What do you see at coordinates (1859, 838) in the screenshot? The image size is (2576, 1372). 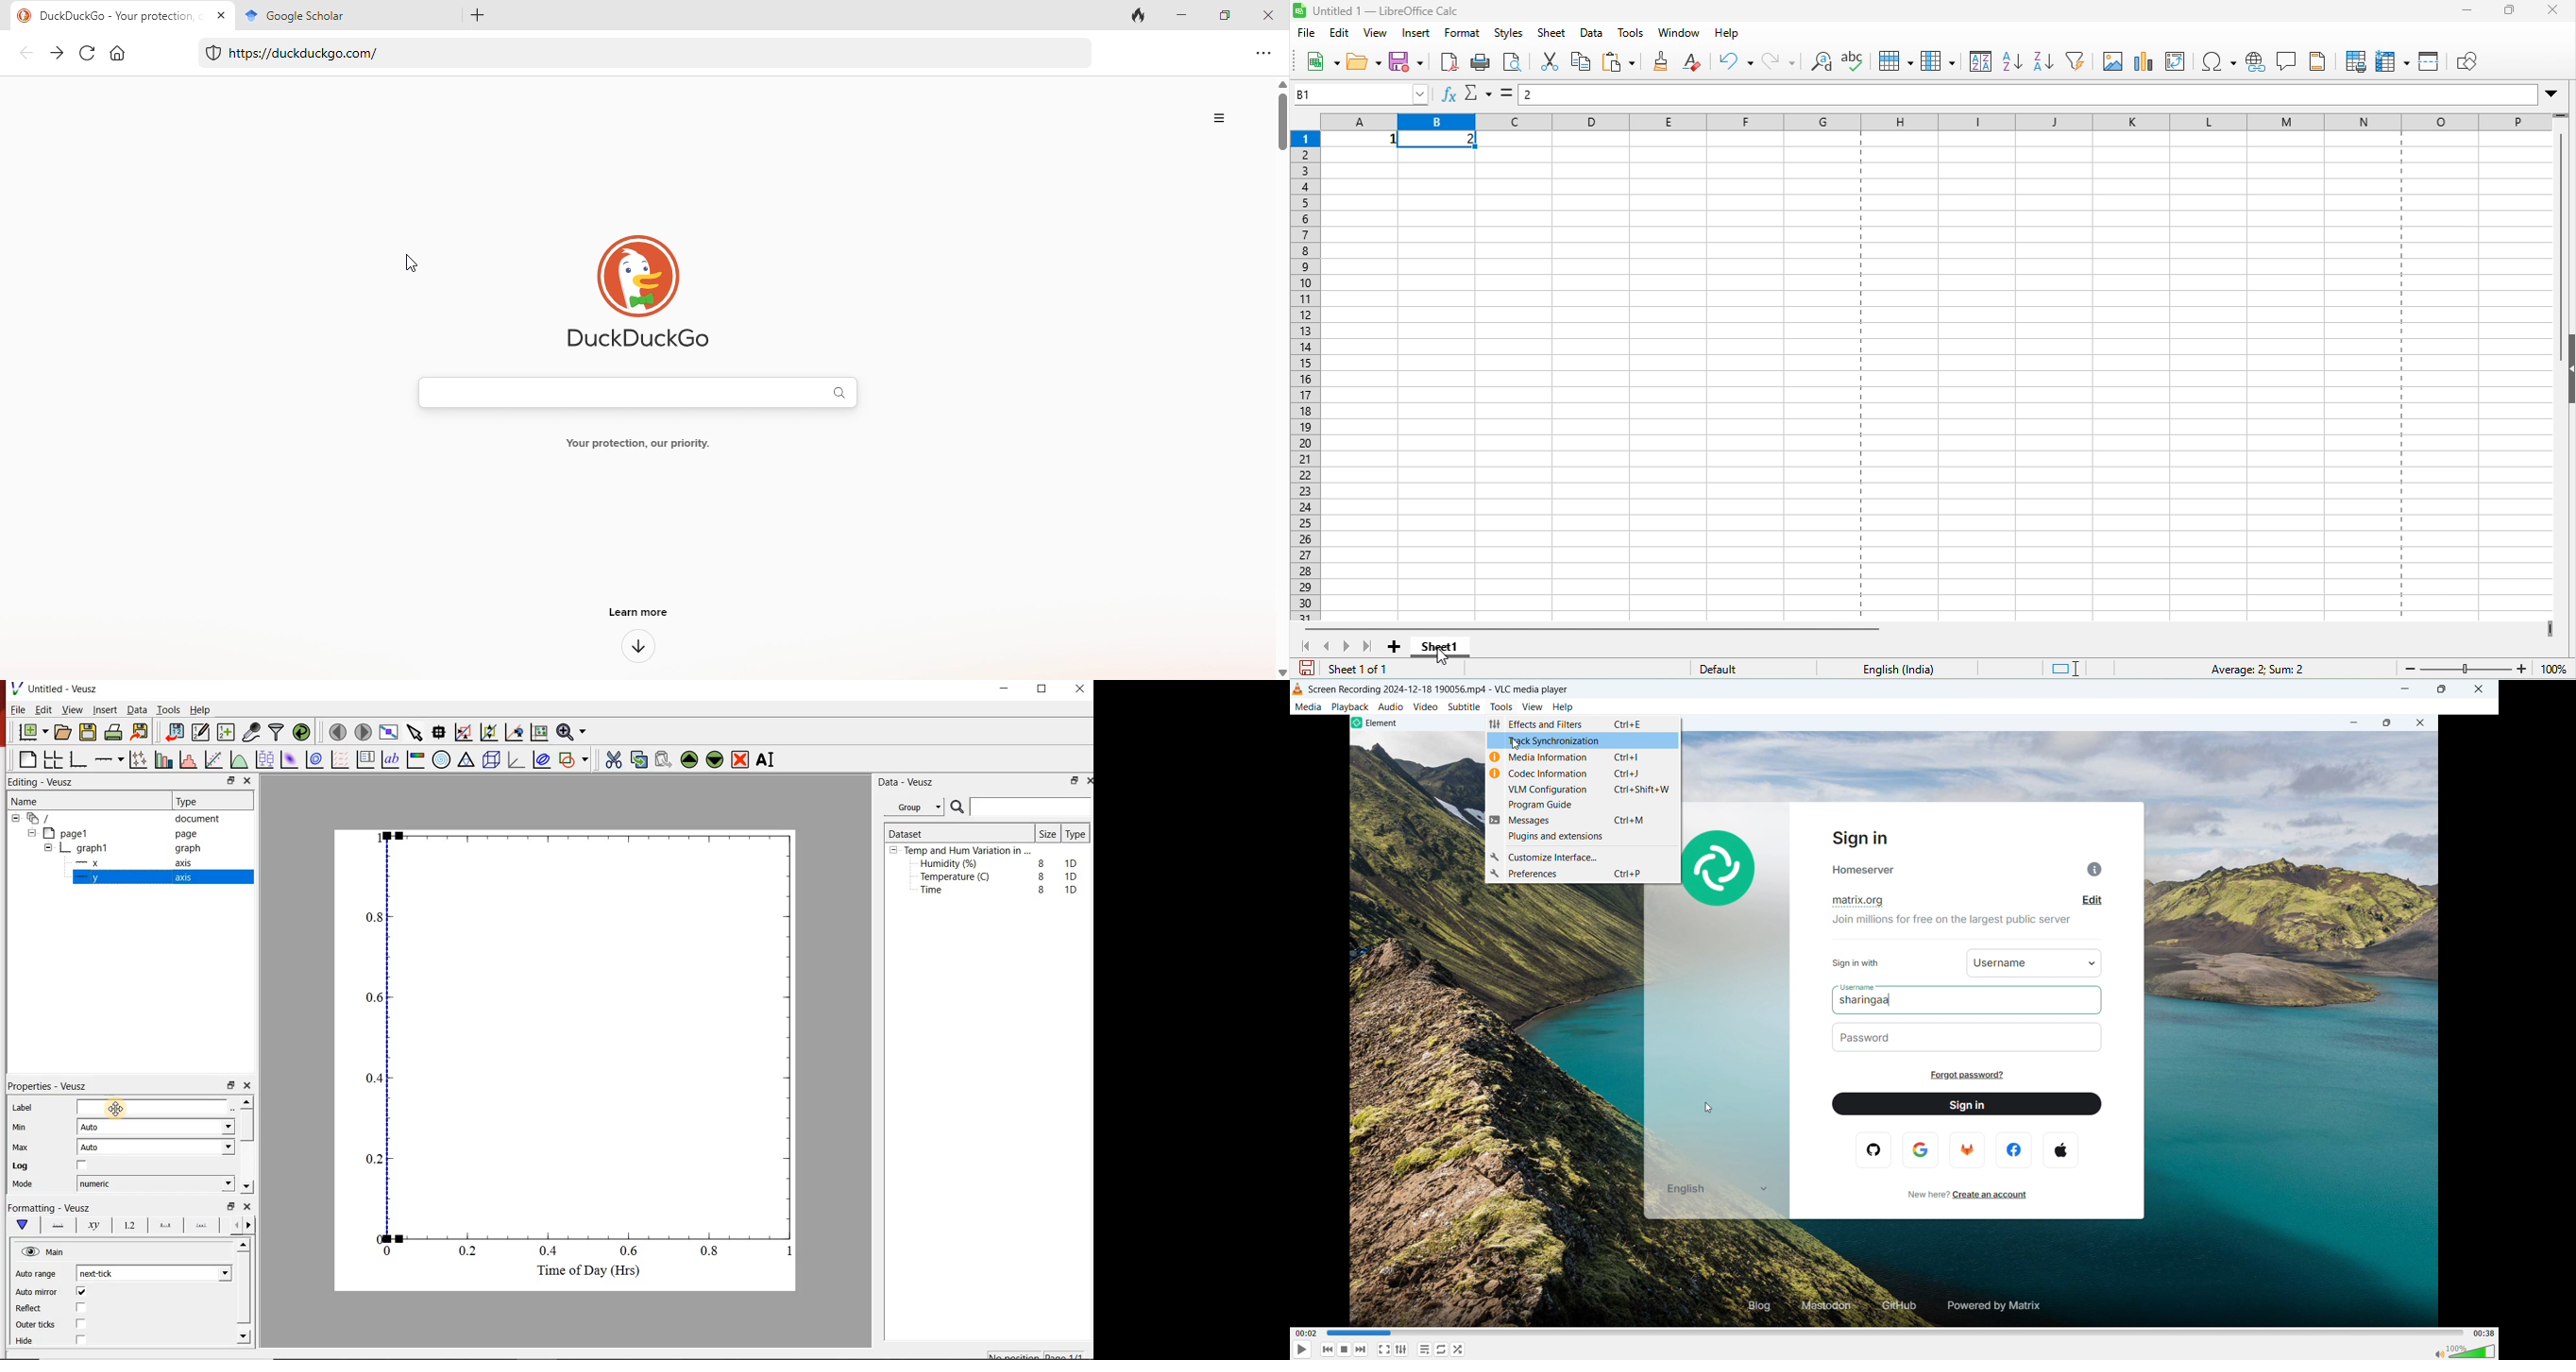 I see `sign in` at bounding box center [1859, 838].